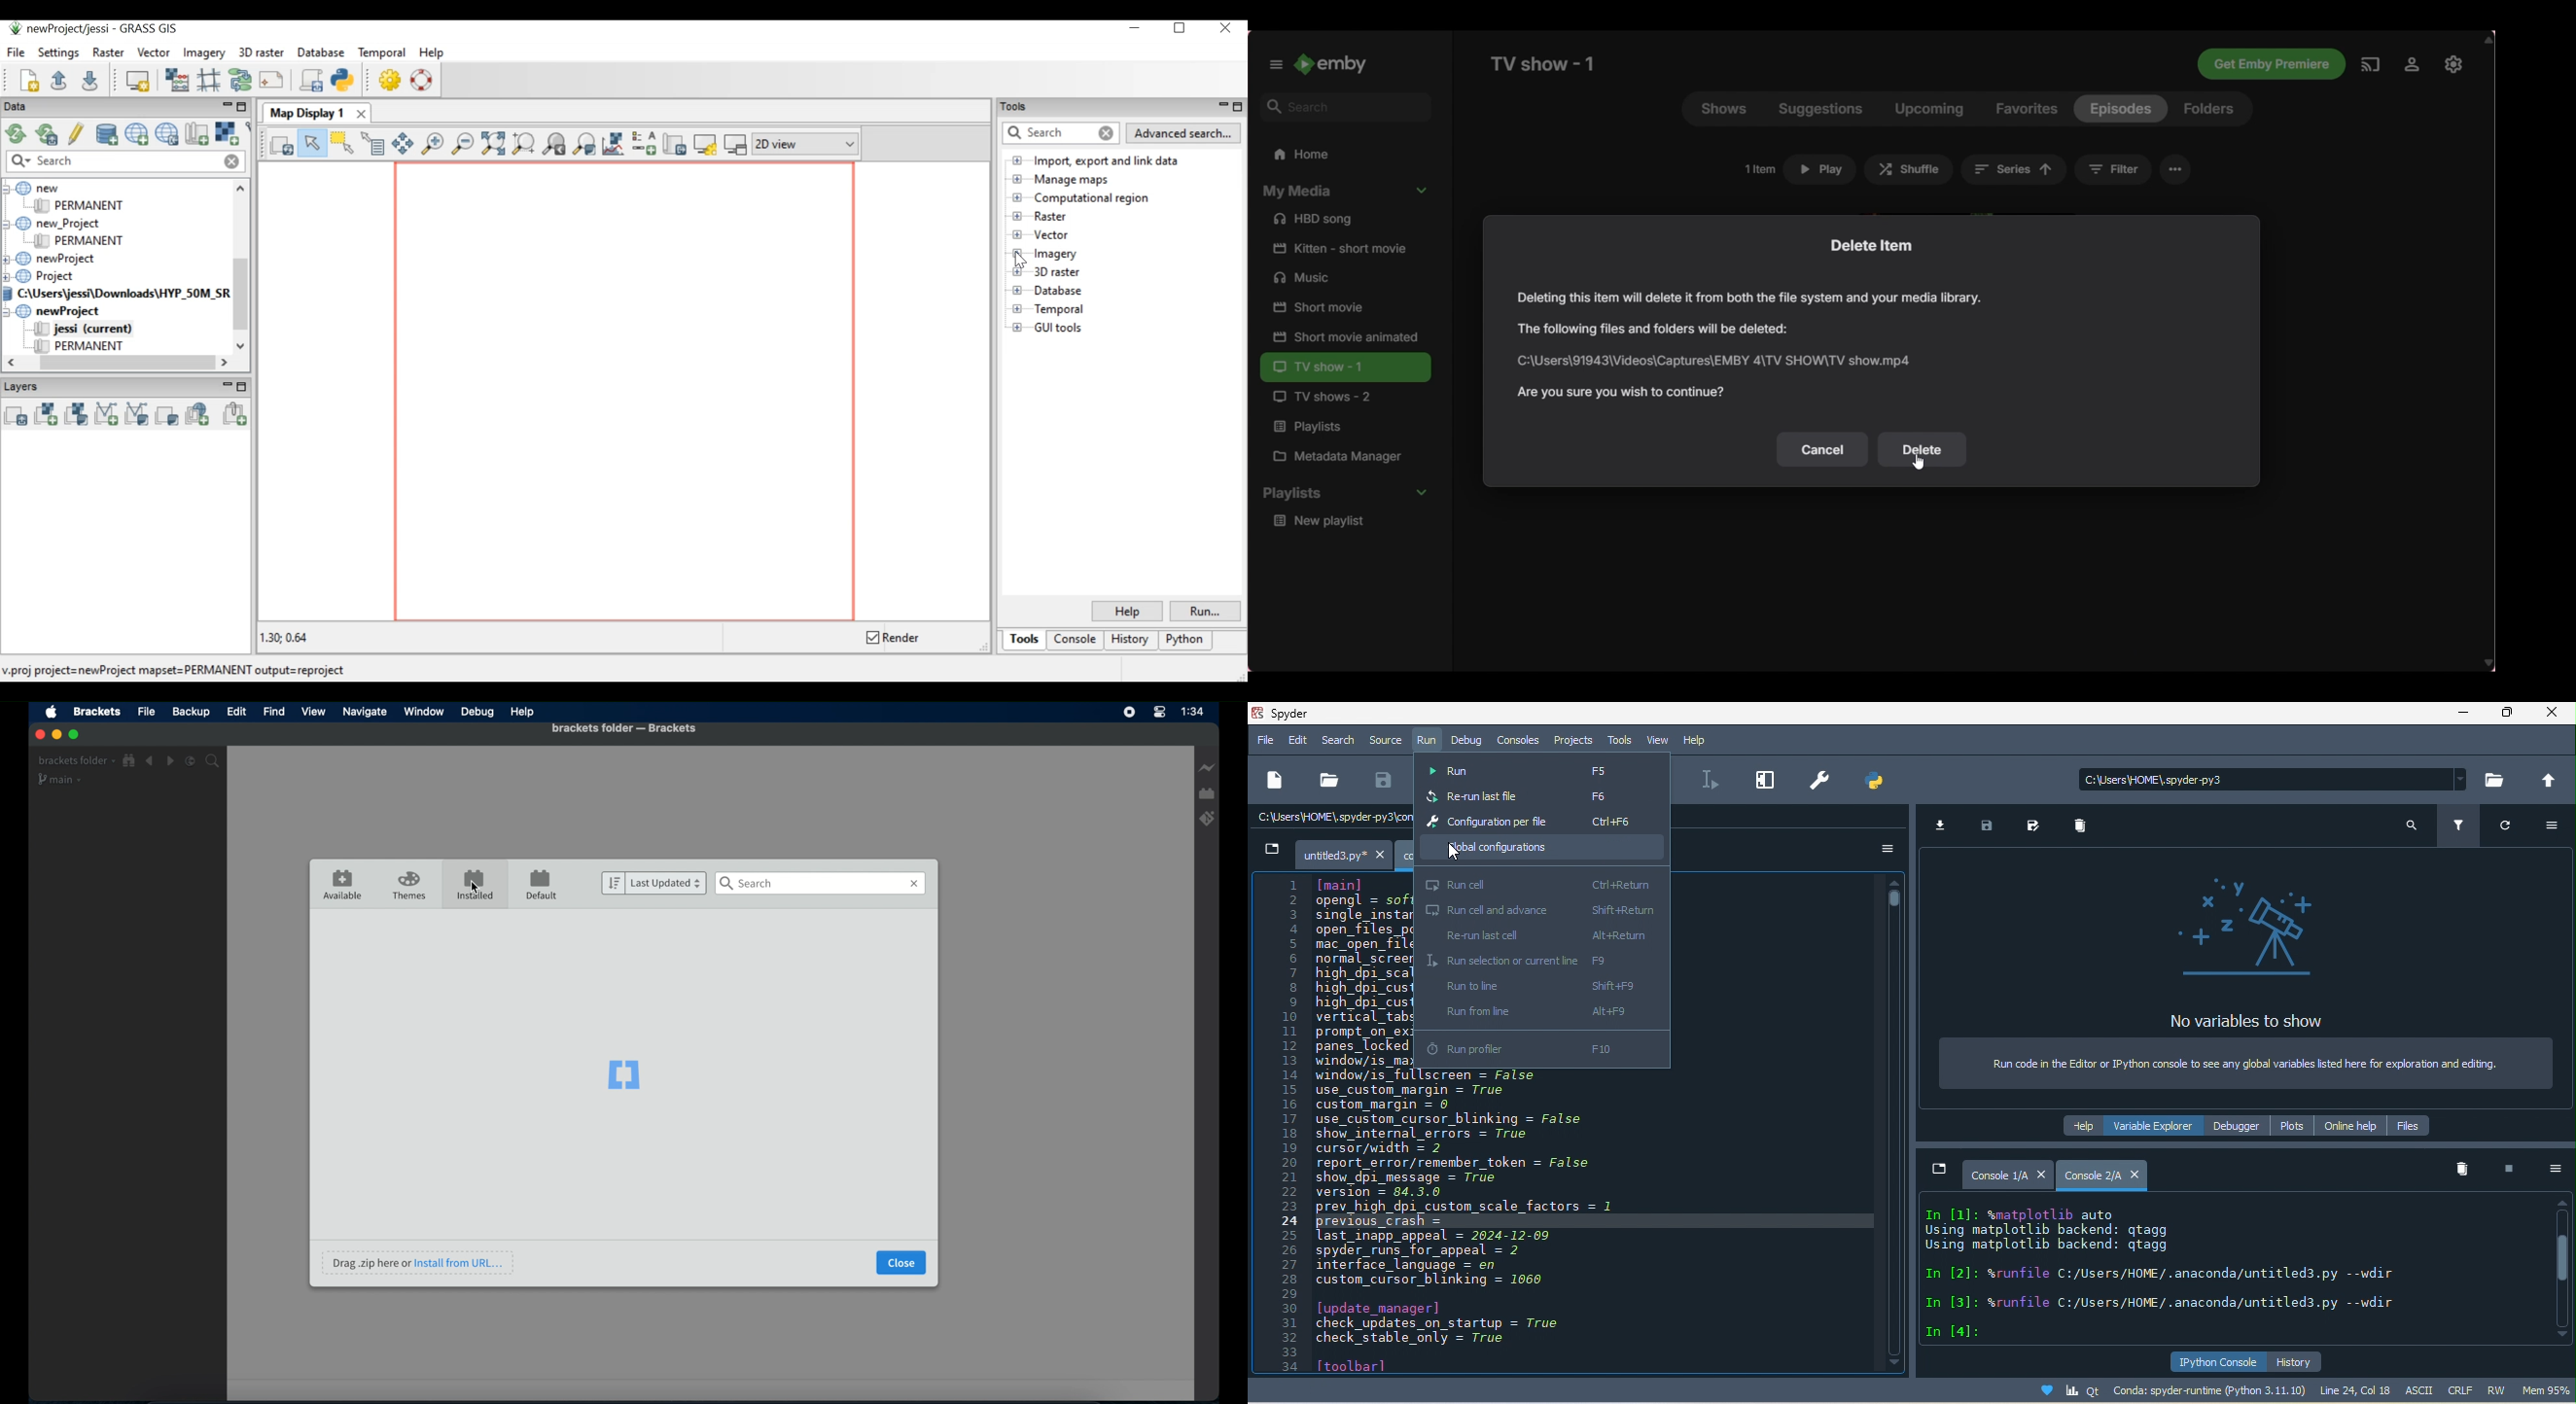 This screenshot has height=1428, width=2576. I want to click on Brackets folder, so click(76, 761).